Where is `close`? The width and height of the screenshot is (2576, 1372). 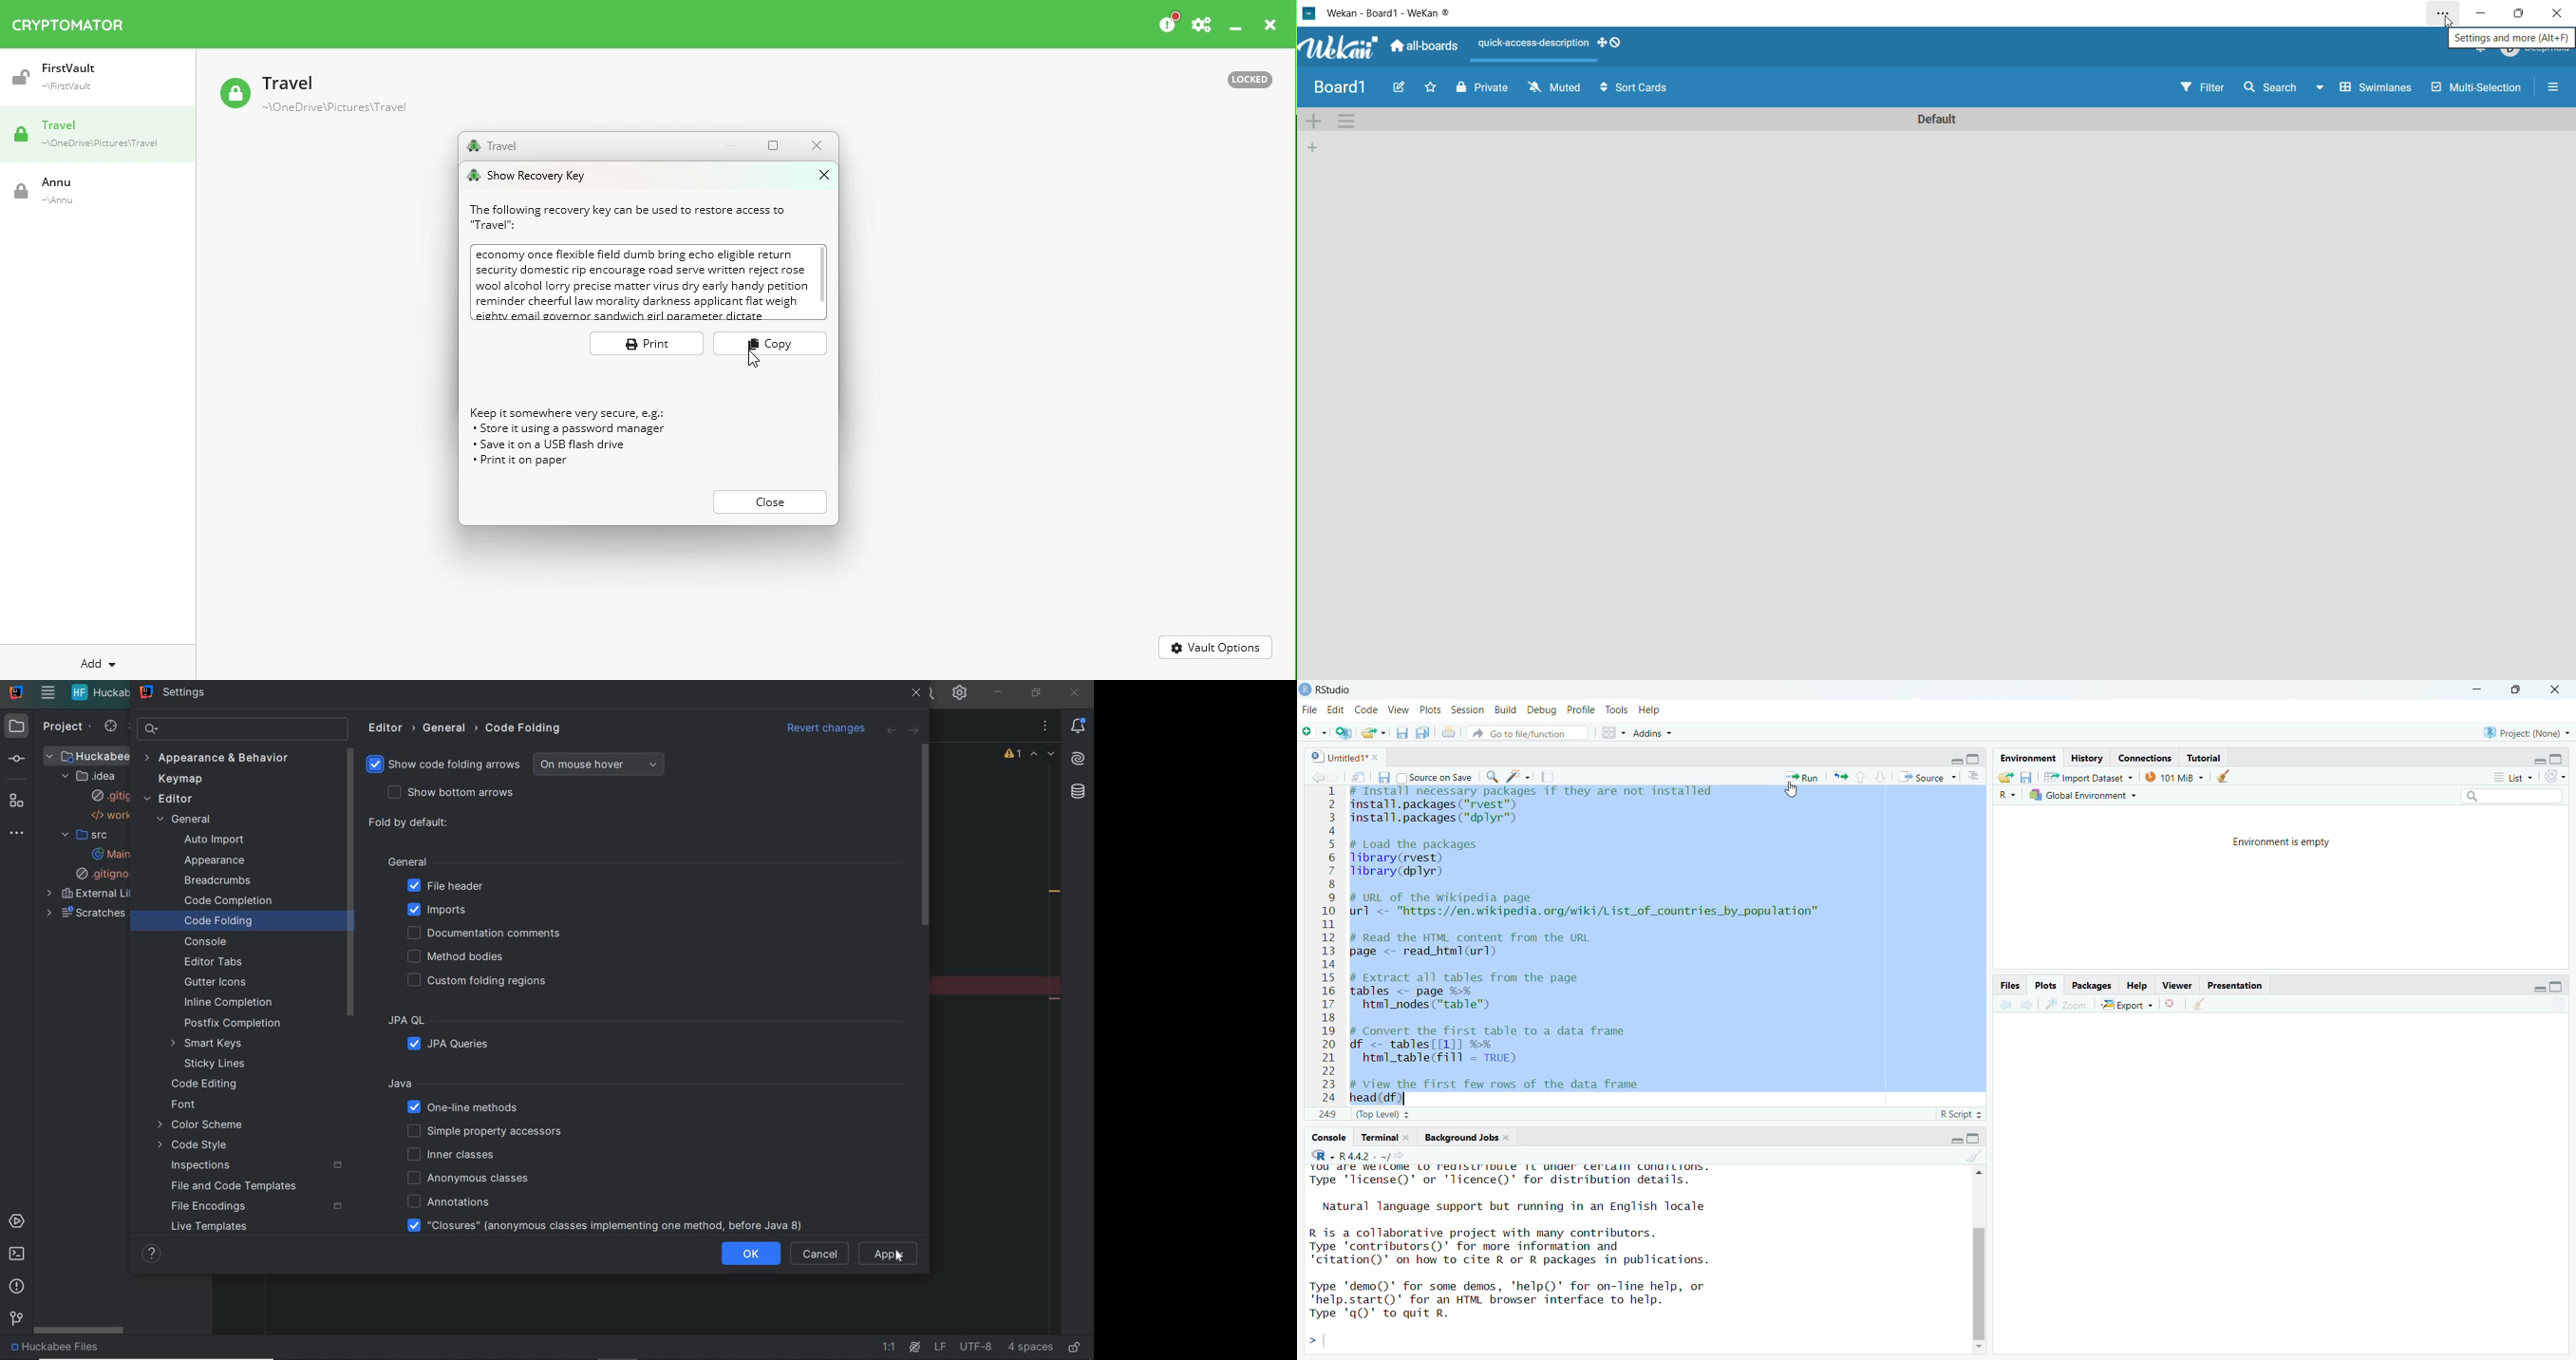
close is located at coordinates (1410, 1137).